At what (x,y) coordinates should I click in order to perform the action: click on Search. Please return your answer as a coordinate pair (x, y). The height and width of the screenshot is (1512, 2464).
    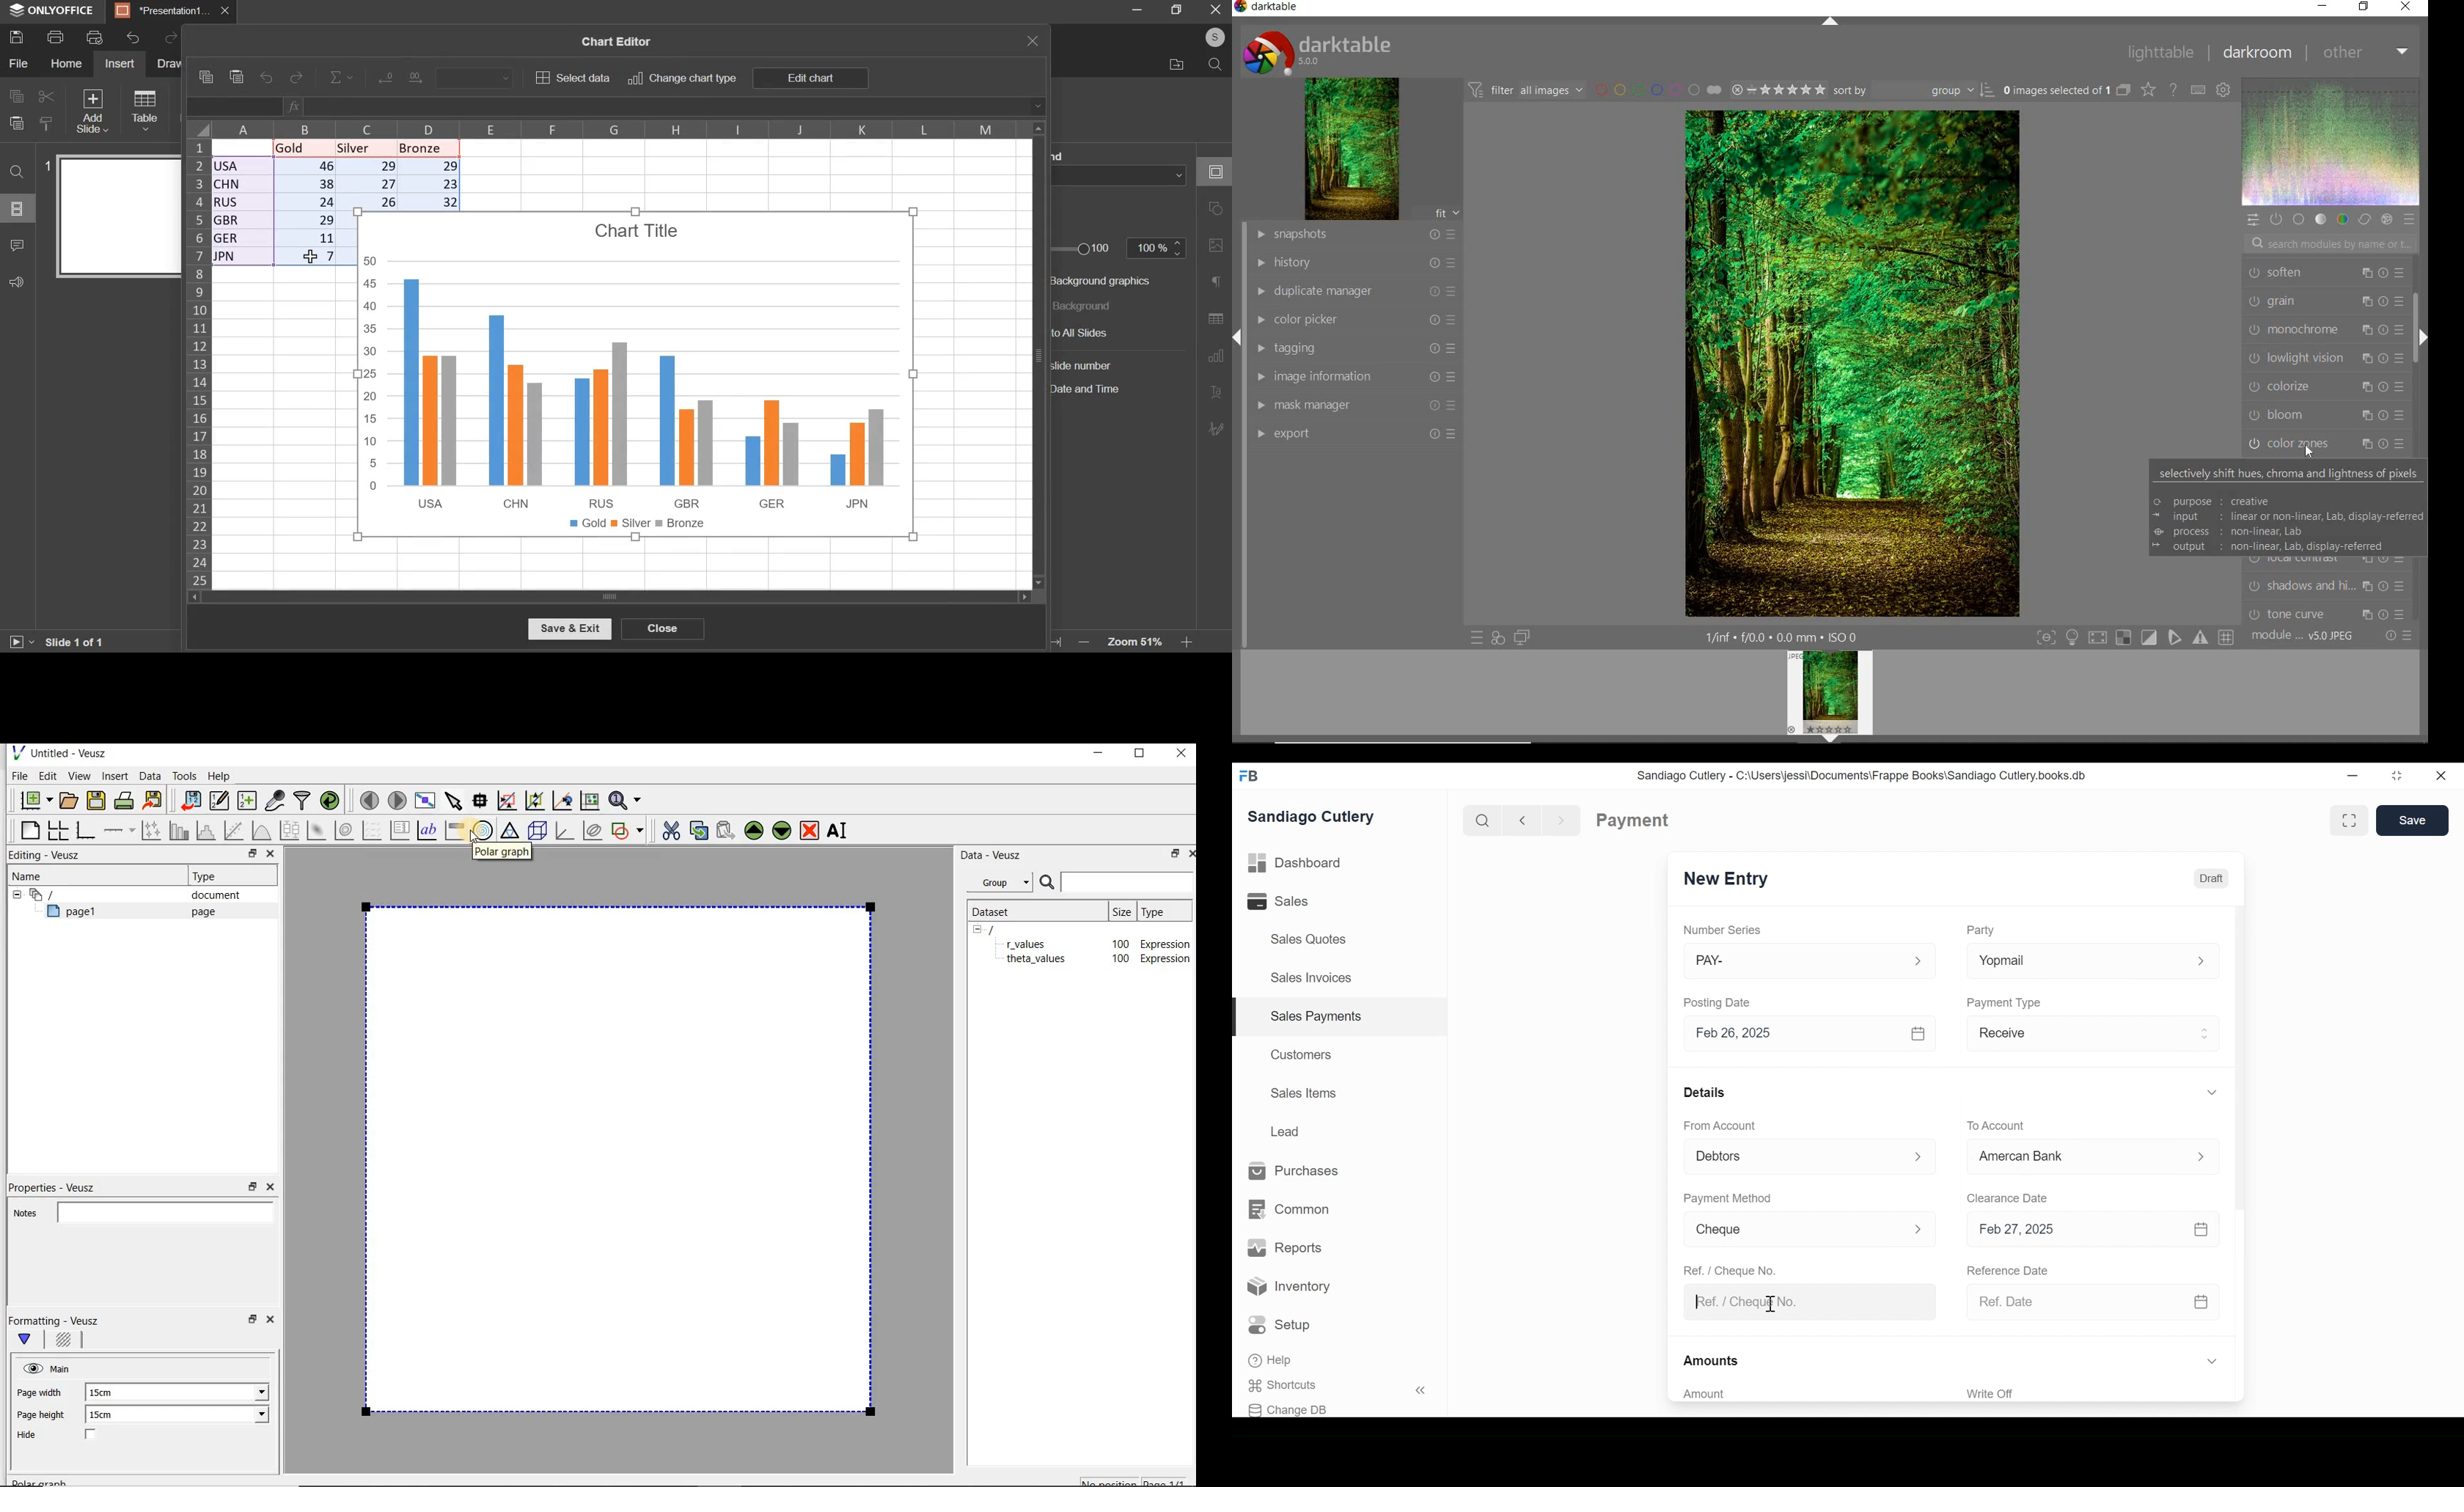
    Looking at the image, I should click on (1480, 820).